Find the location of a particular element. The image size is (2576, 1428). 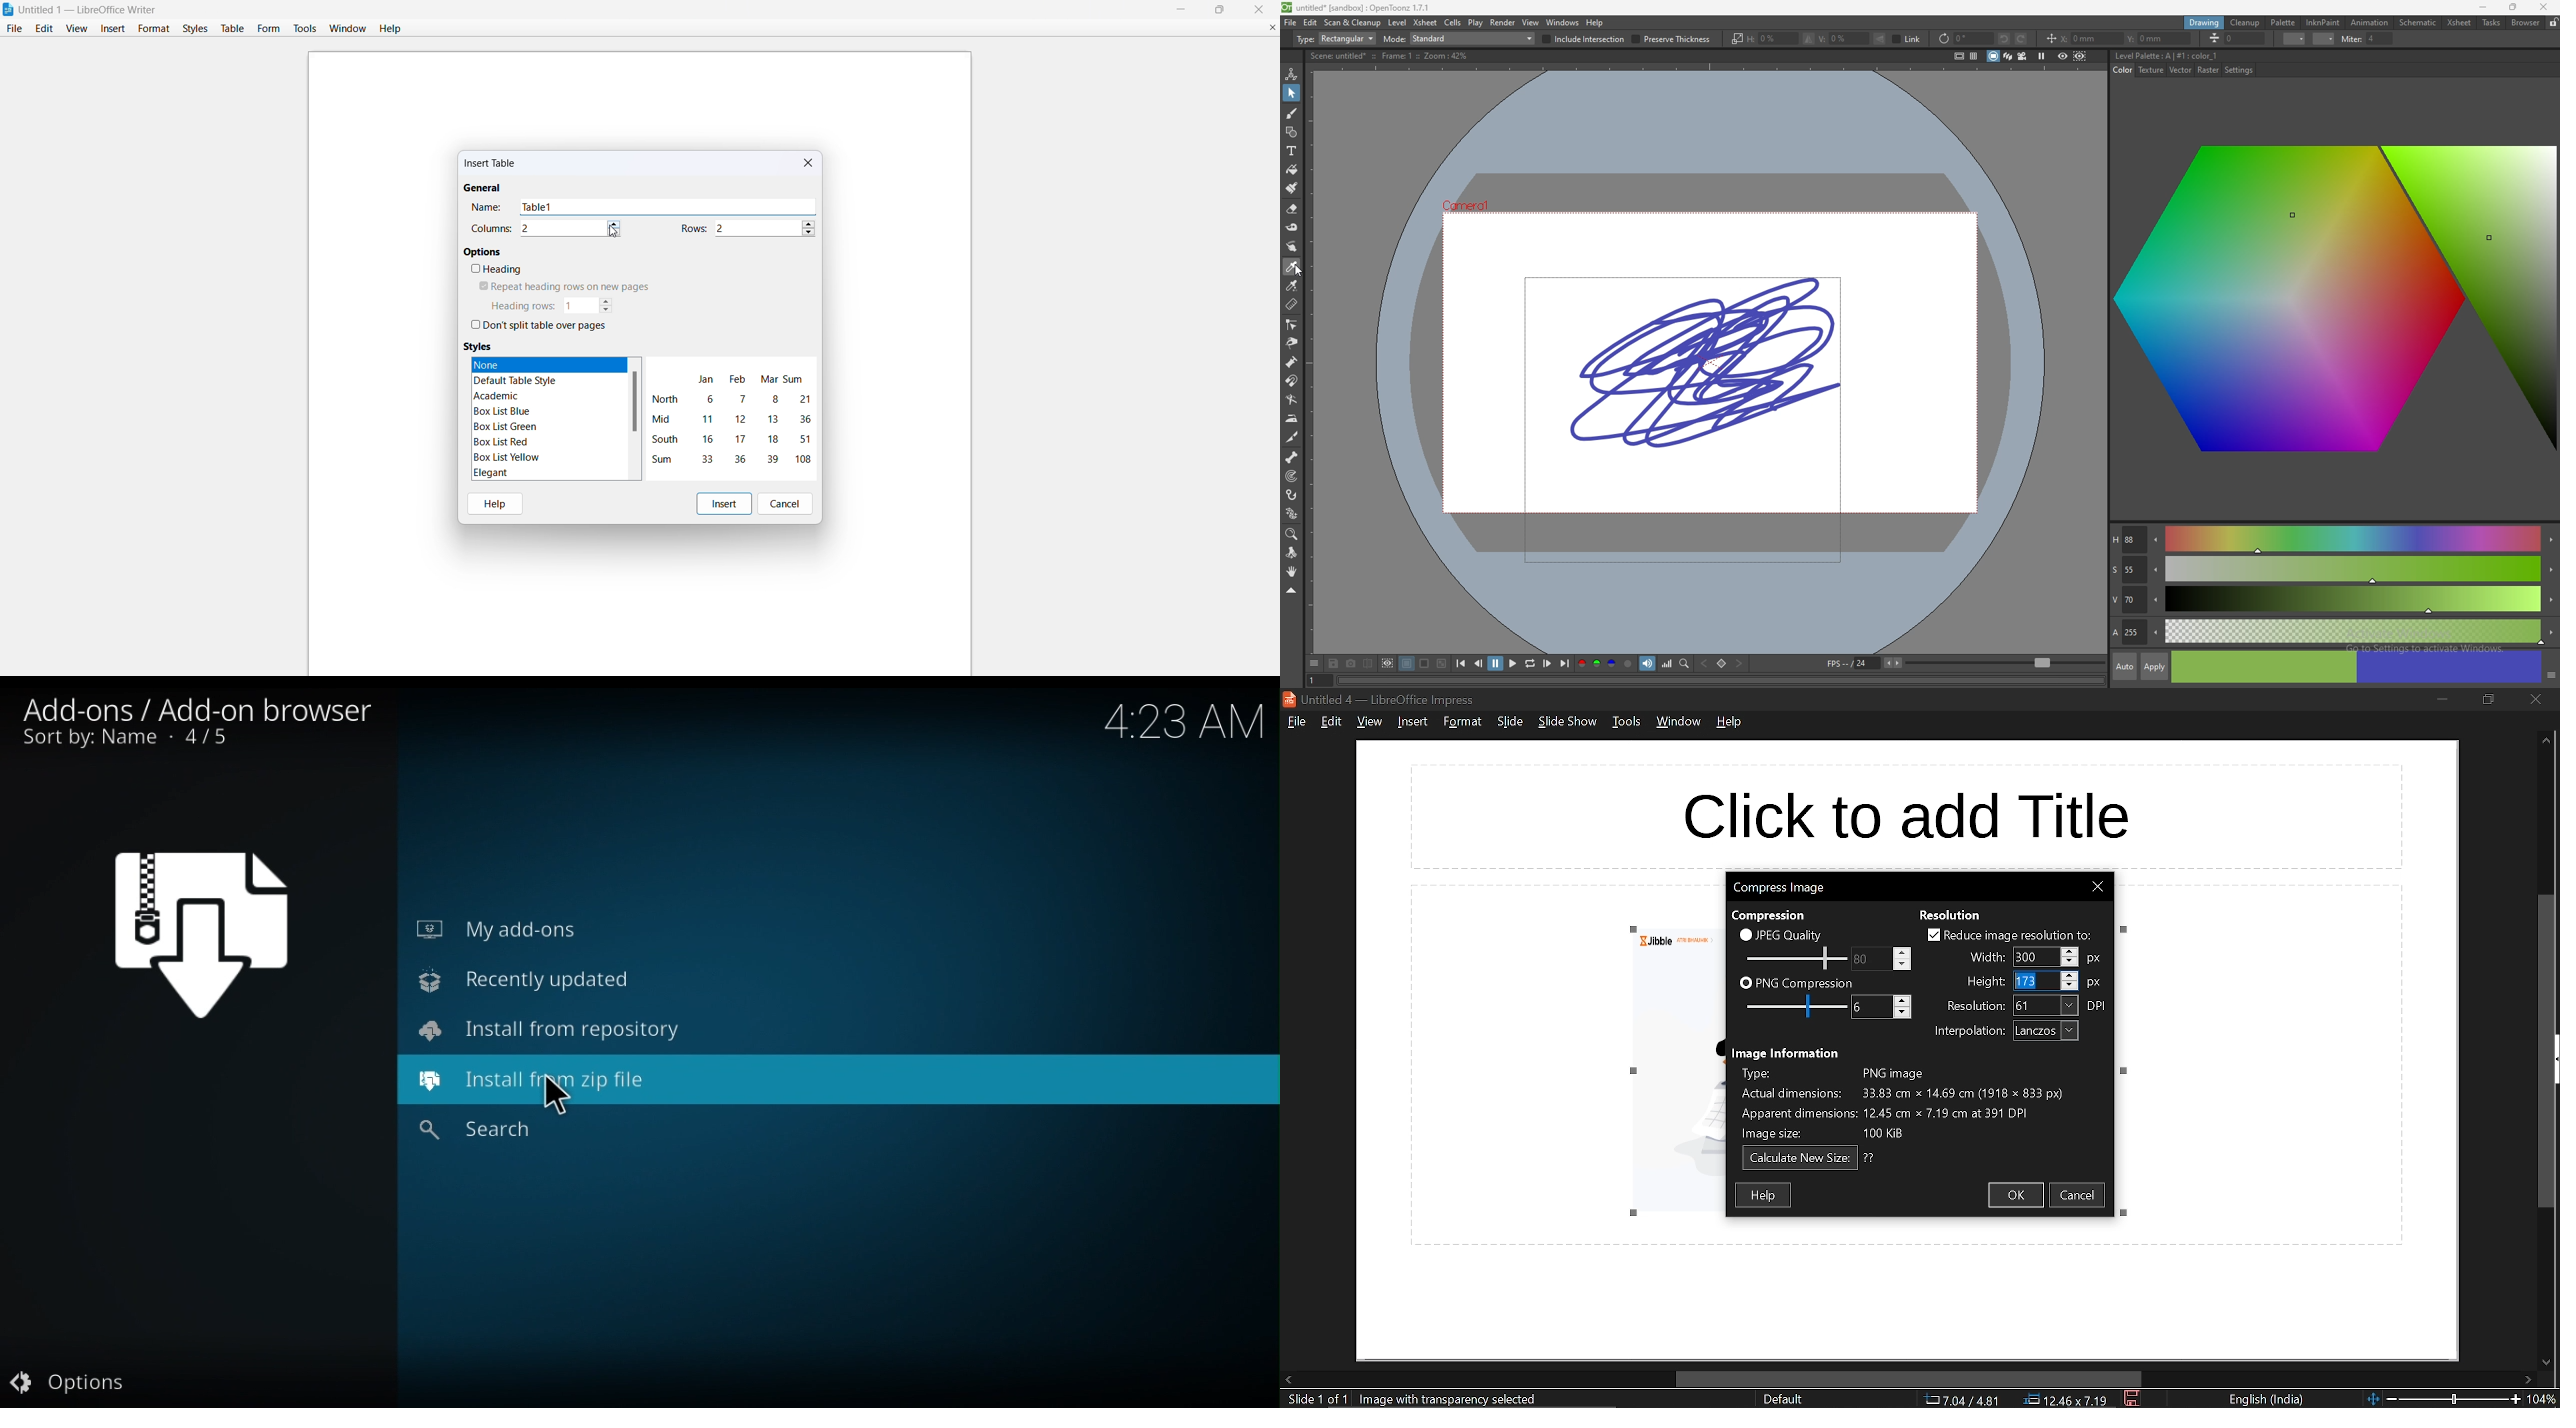

insert is located at coordinates (1414, 722).